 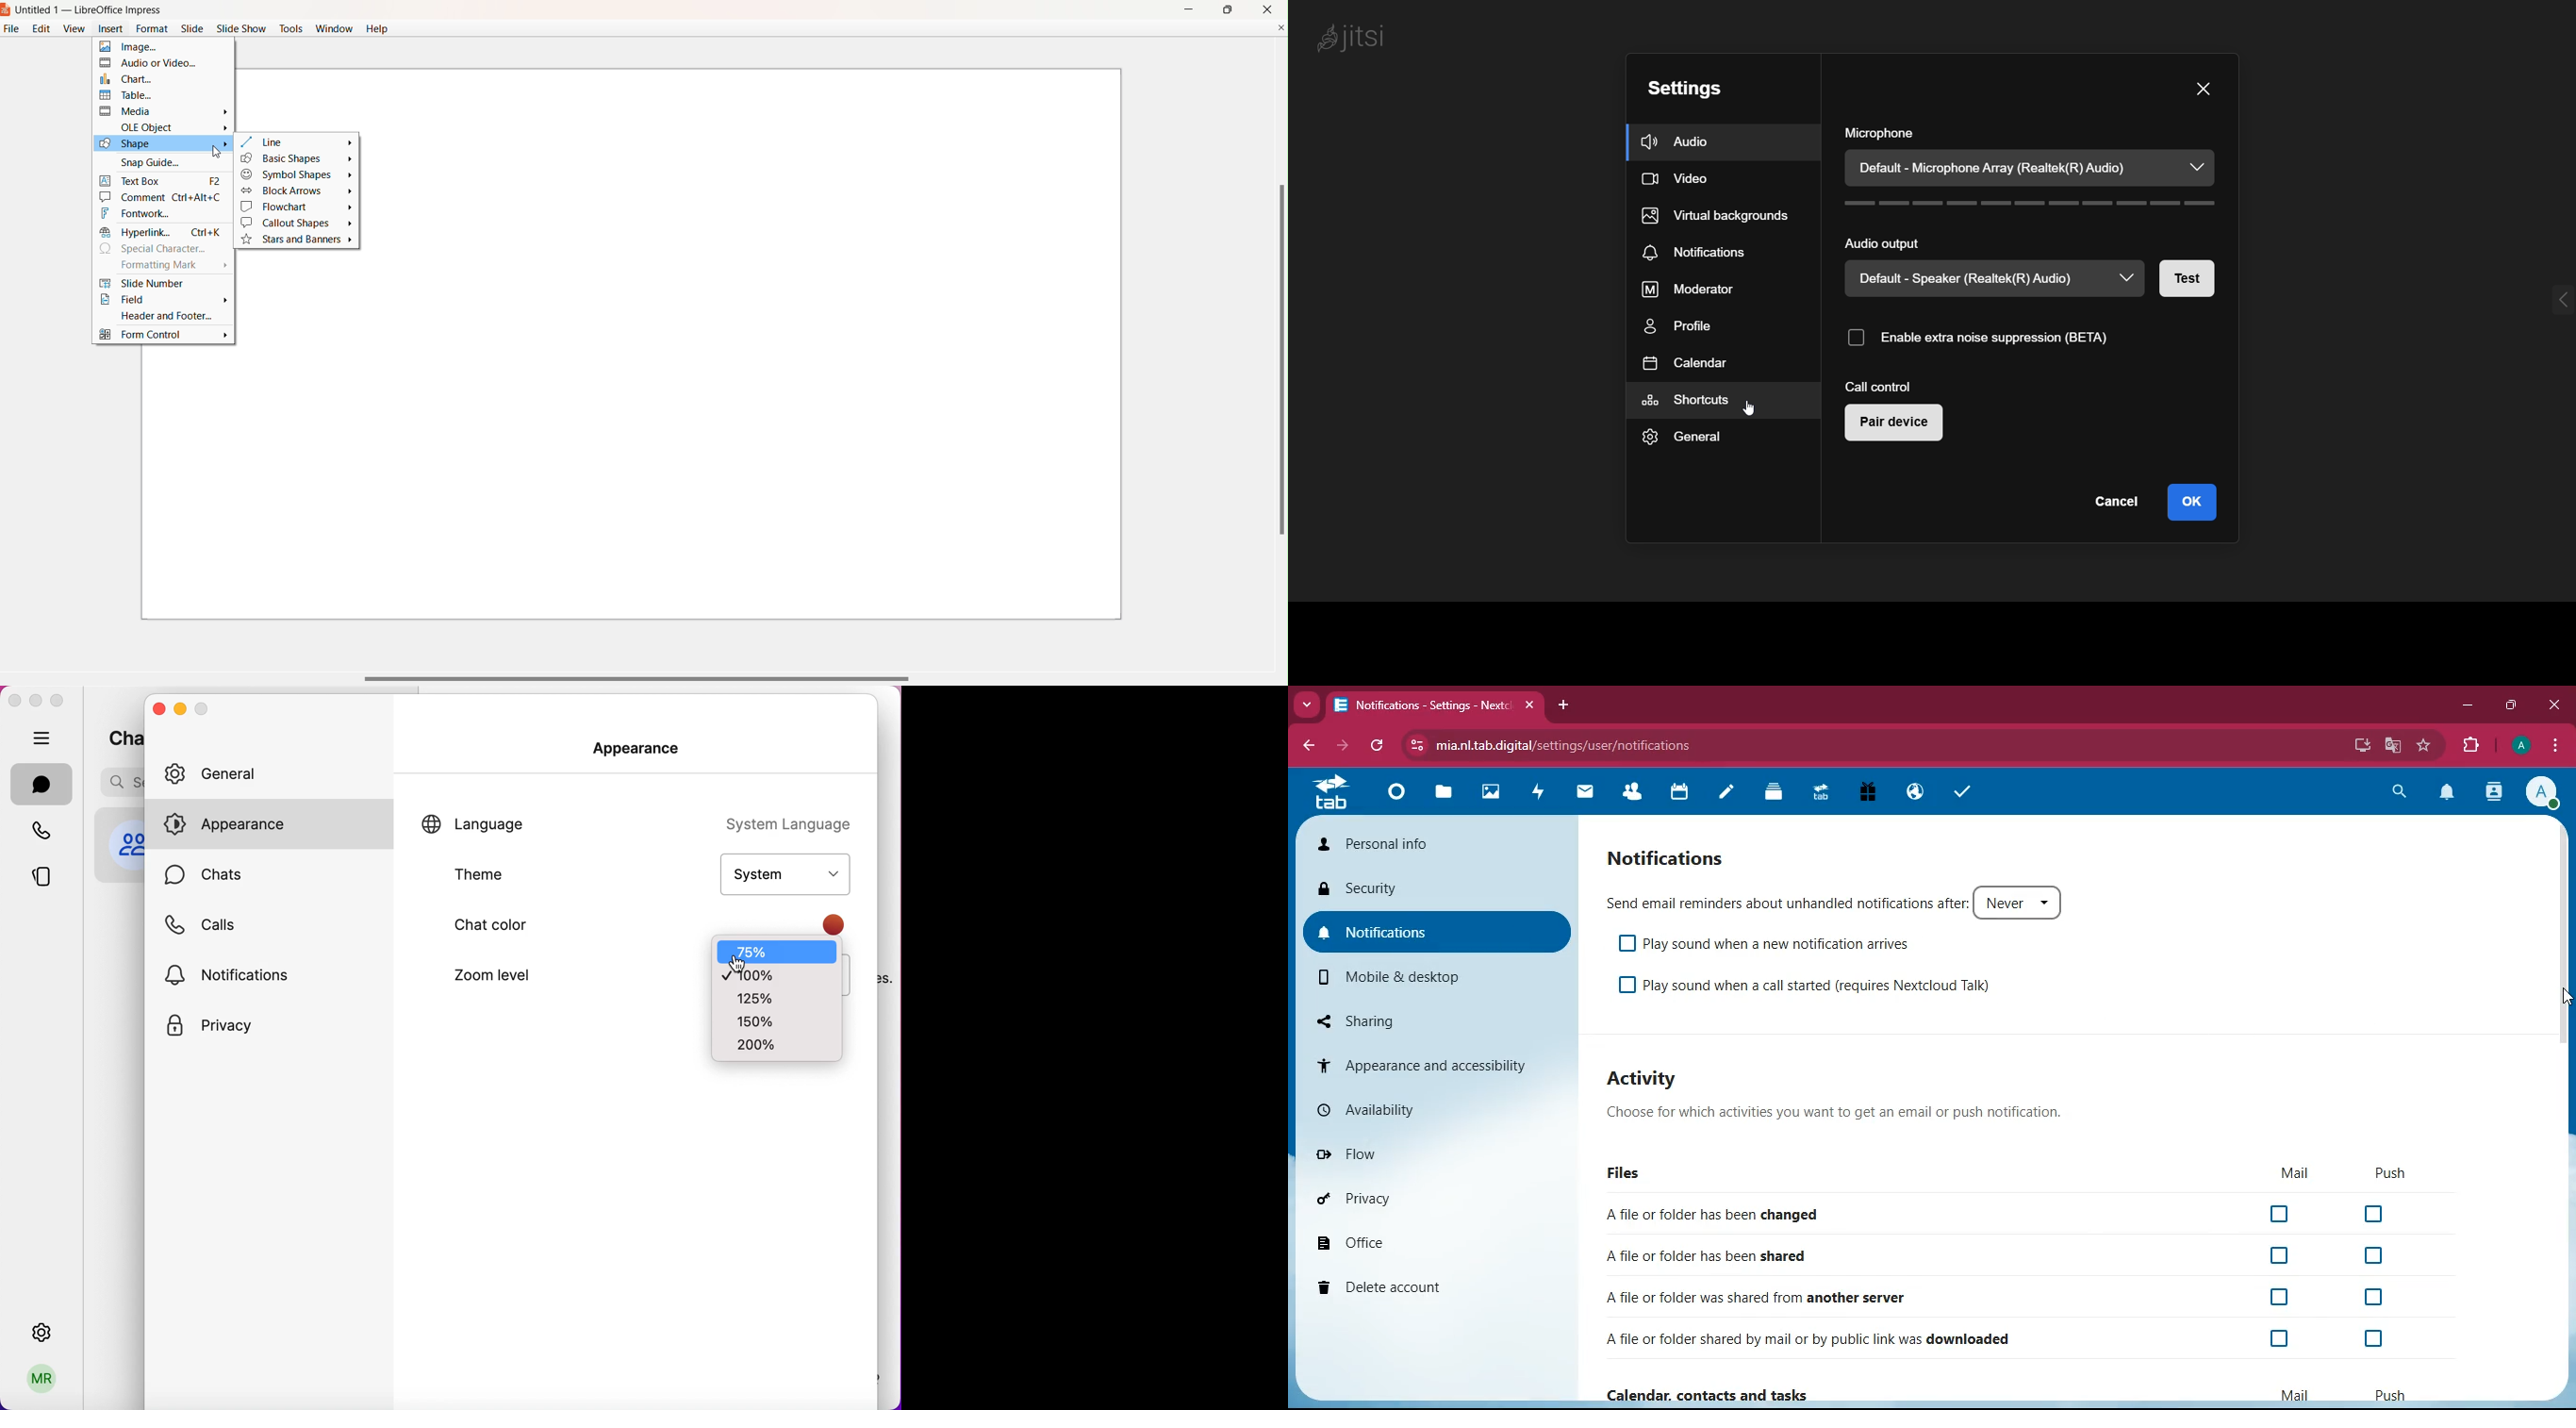 What do you see at coordinates (155, 95) in the screenshot?
I see `Table` at bounding box center [155, 95].